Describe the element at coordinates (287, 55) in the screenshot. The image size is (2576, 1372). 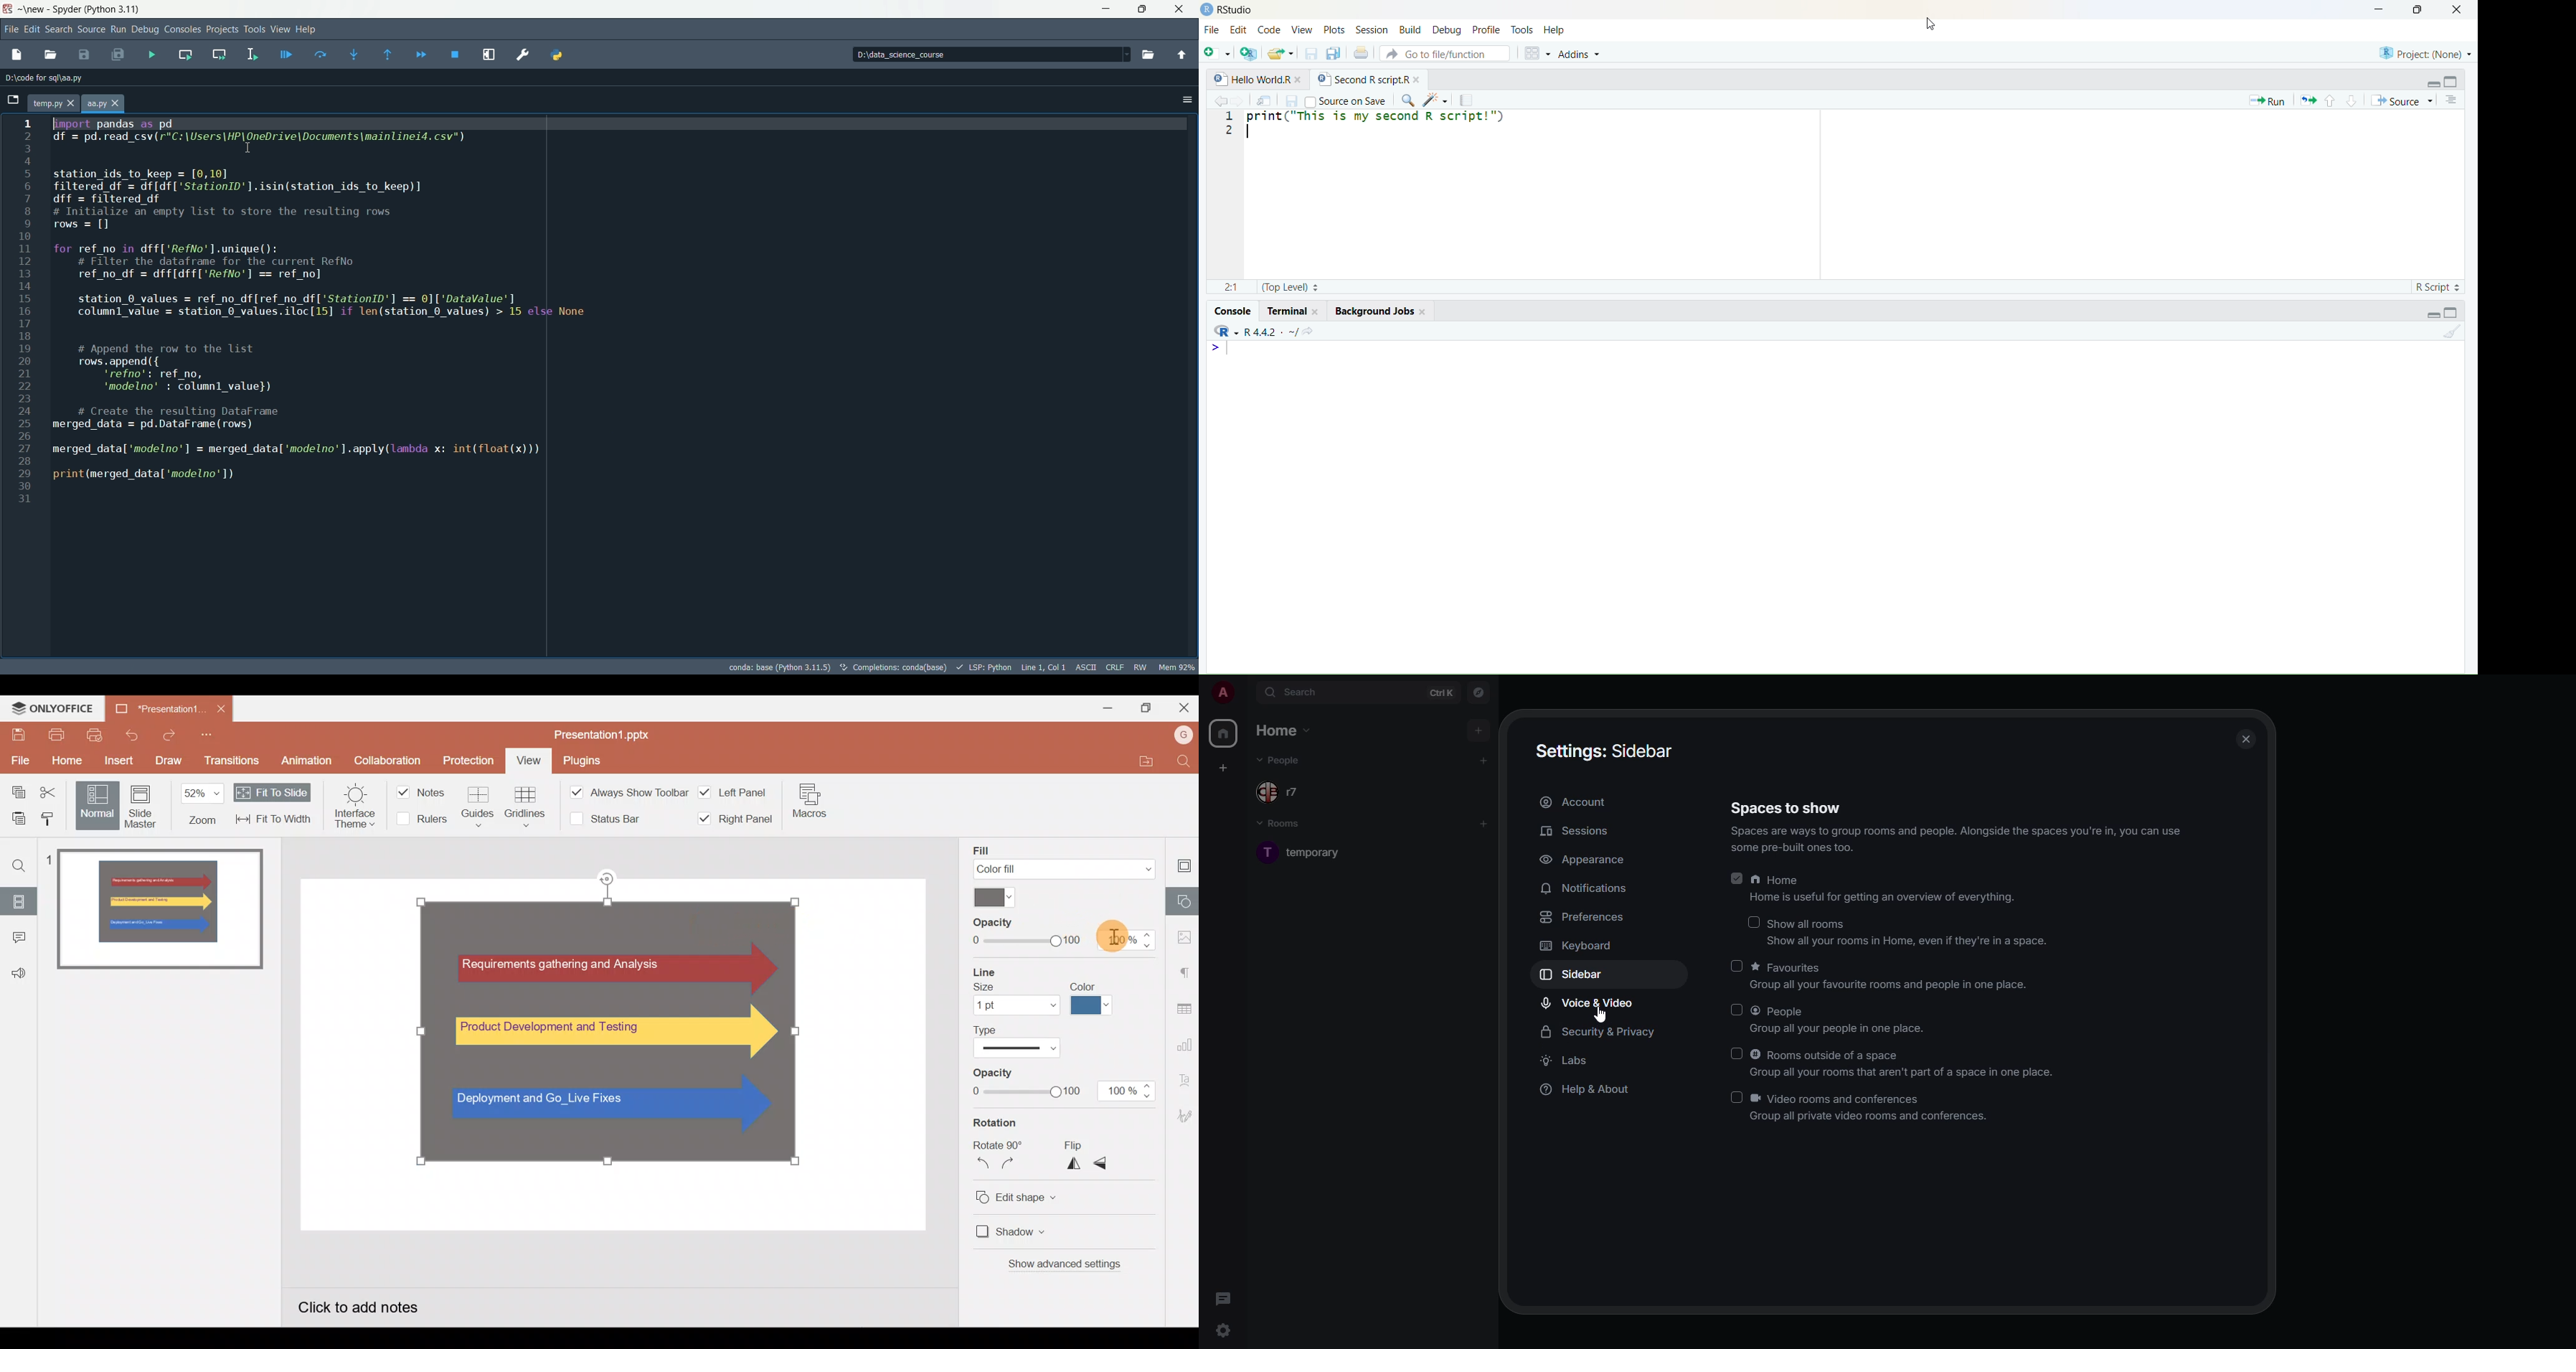
I see `debug file` at that location.